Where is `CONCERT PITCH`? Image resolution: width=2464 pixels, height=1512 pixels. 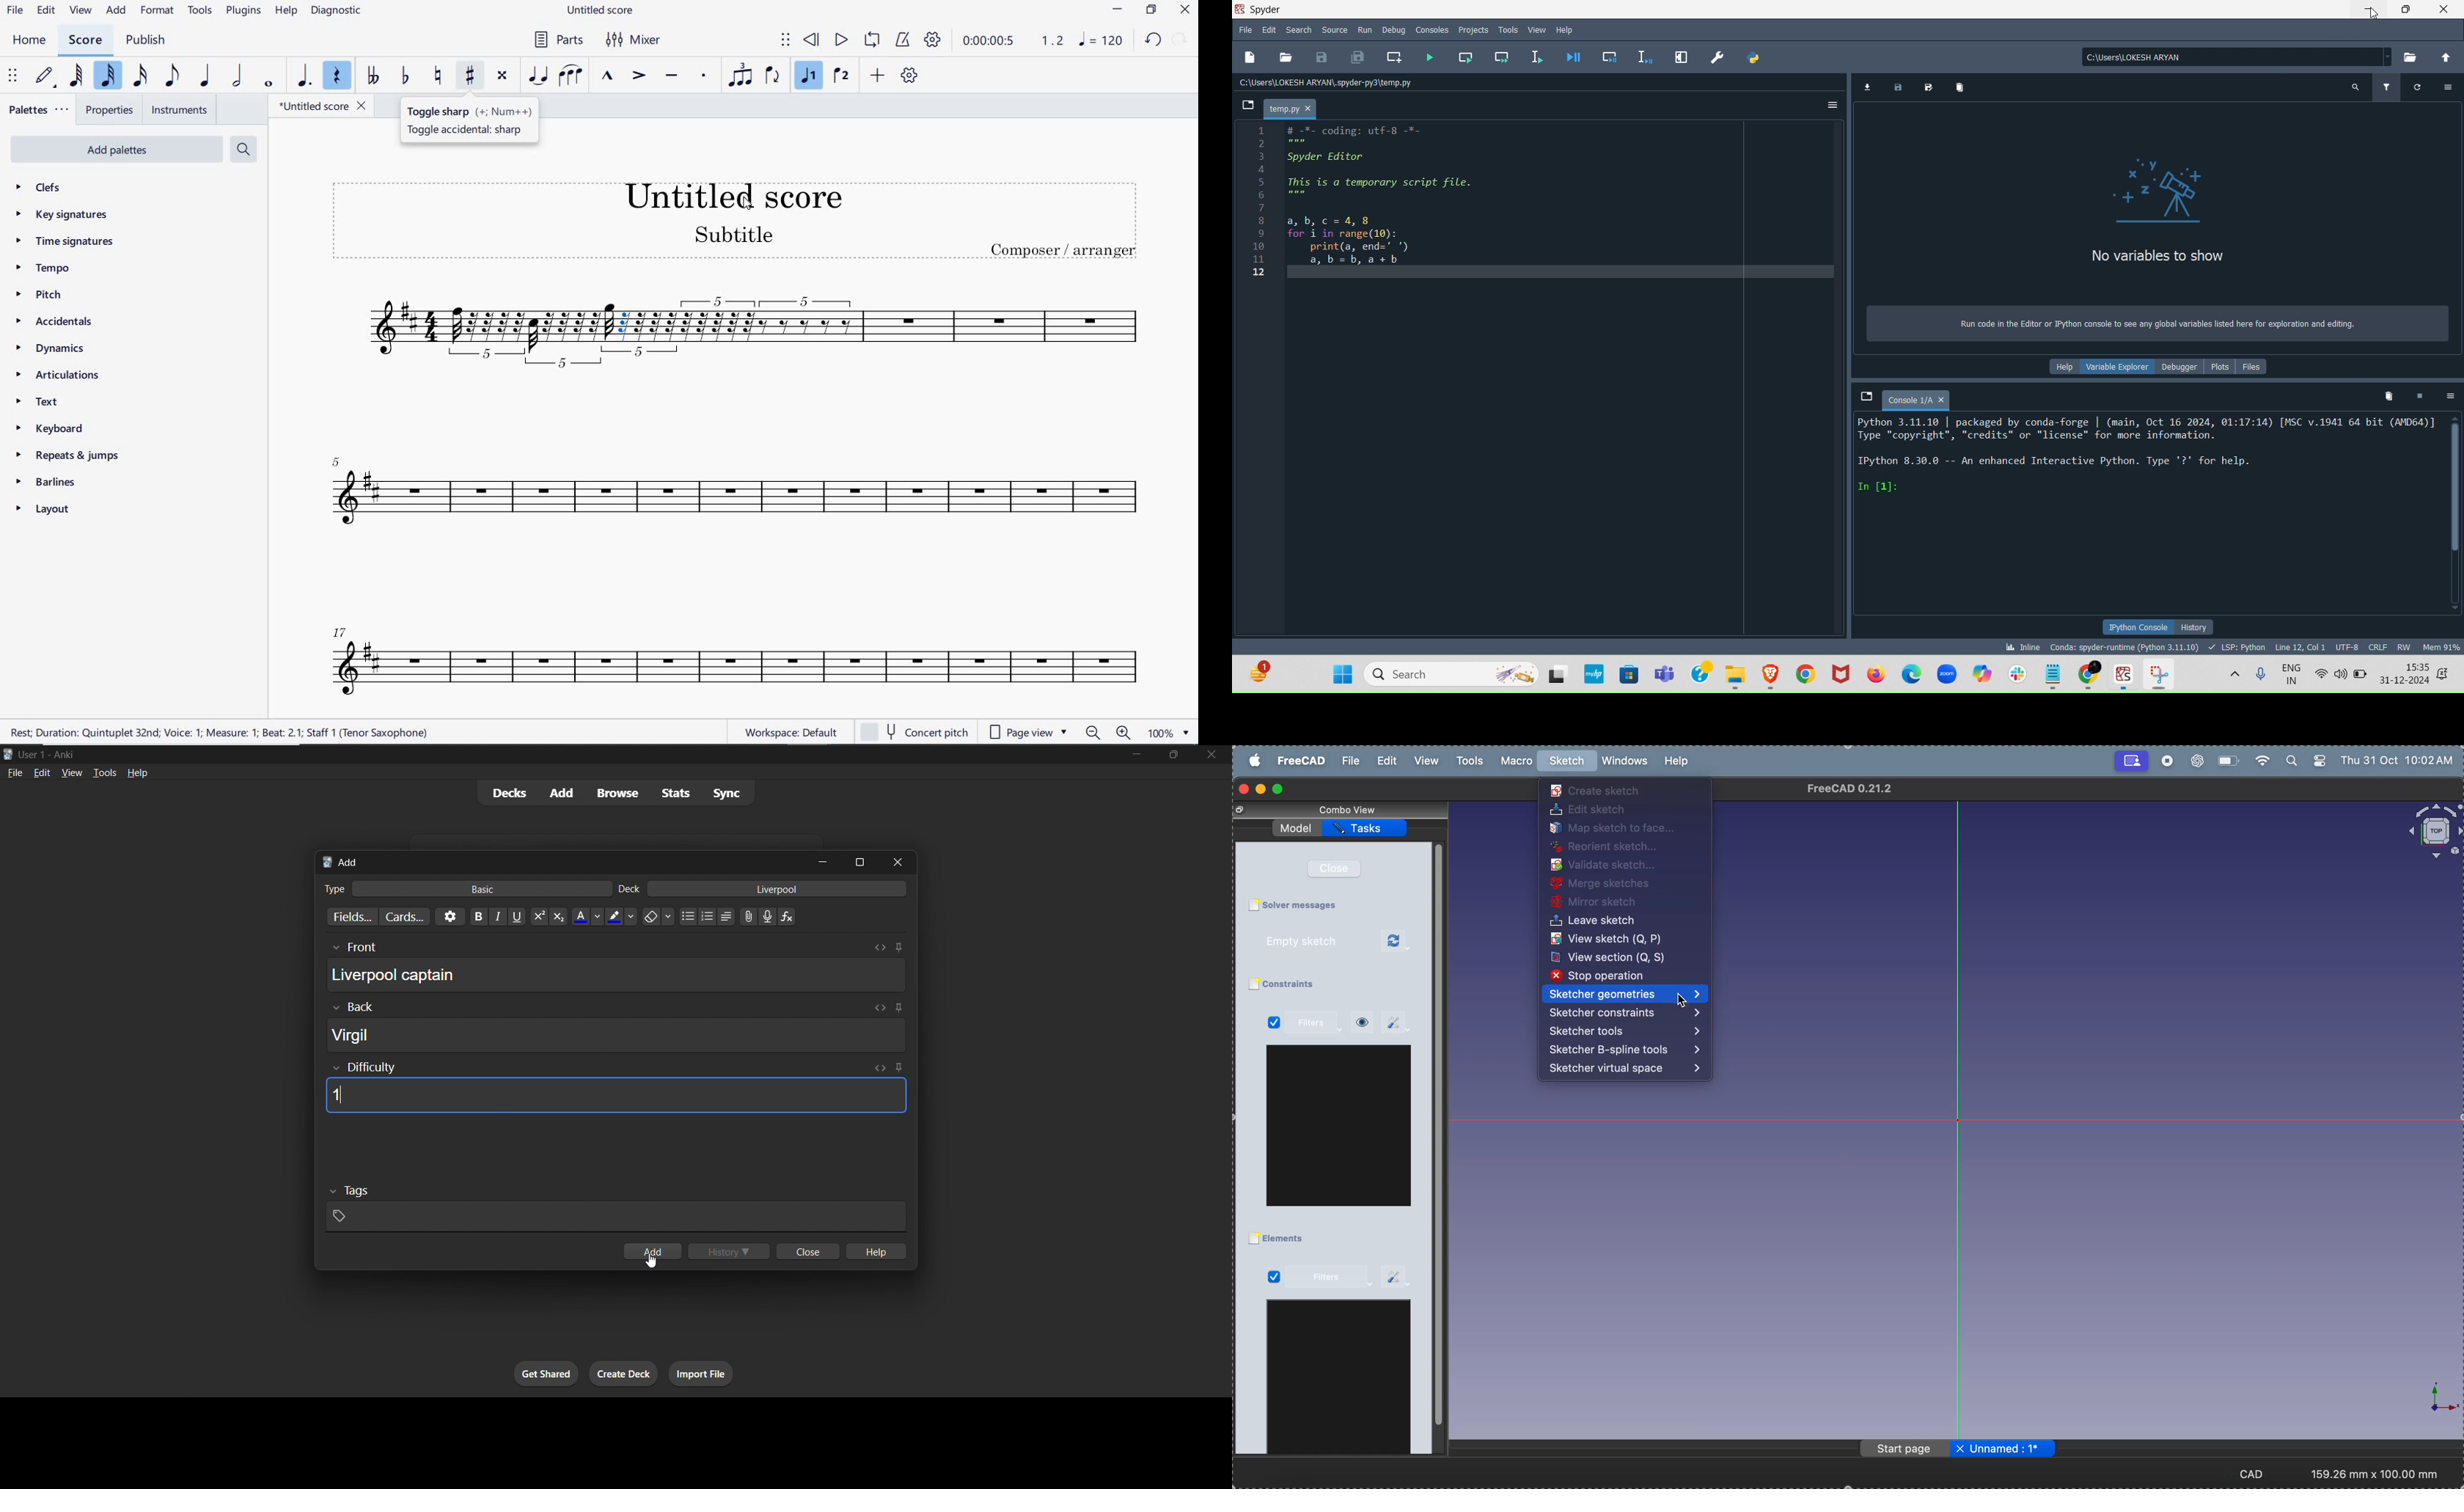 CONCERT PITCH is located at coordinates (914, 733).